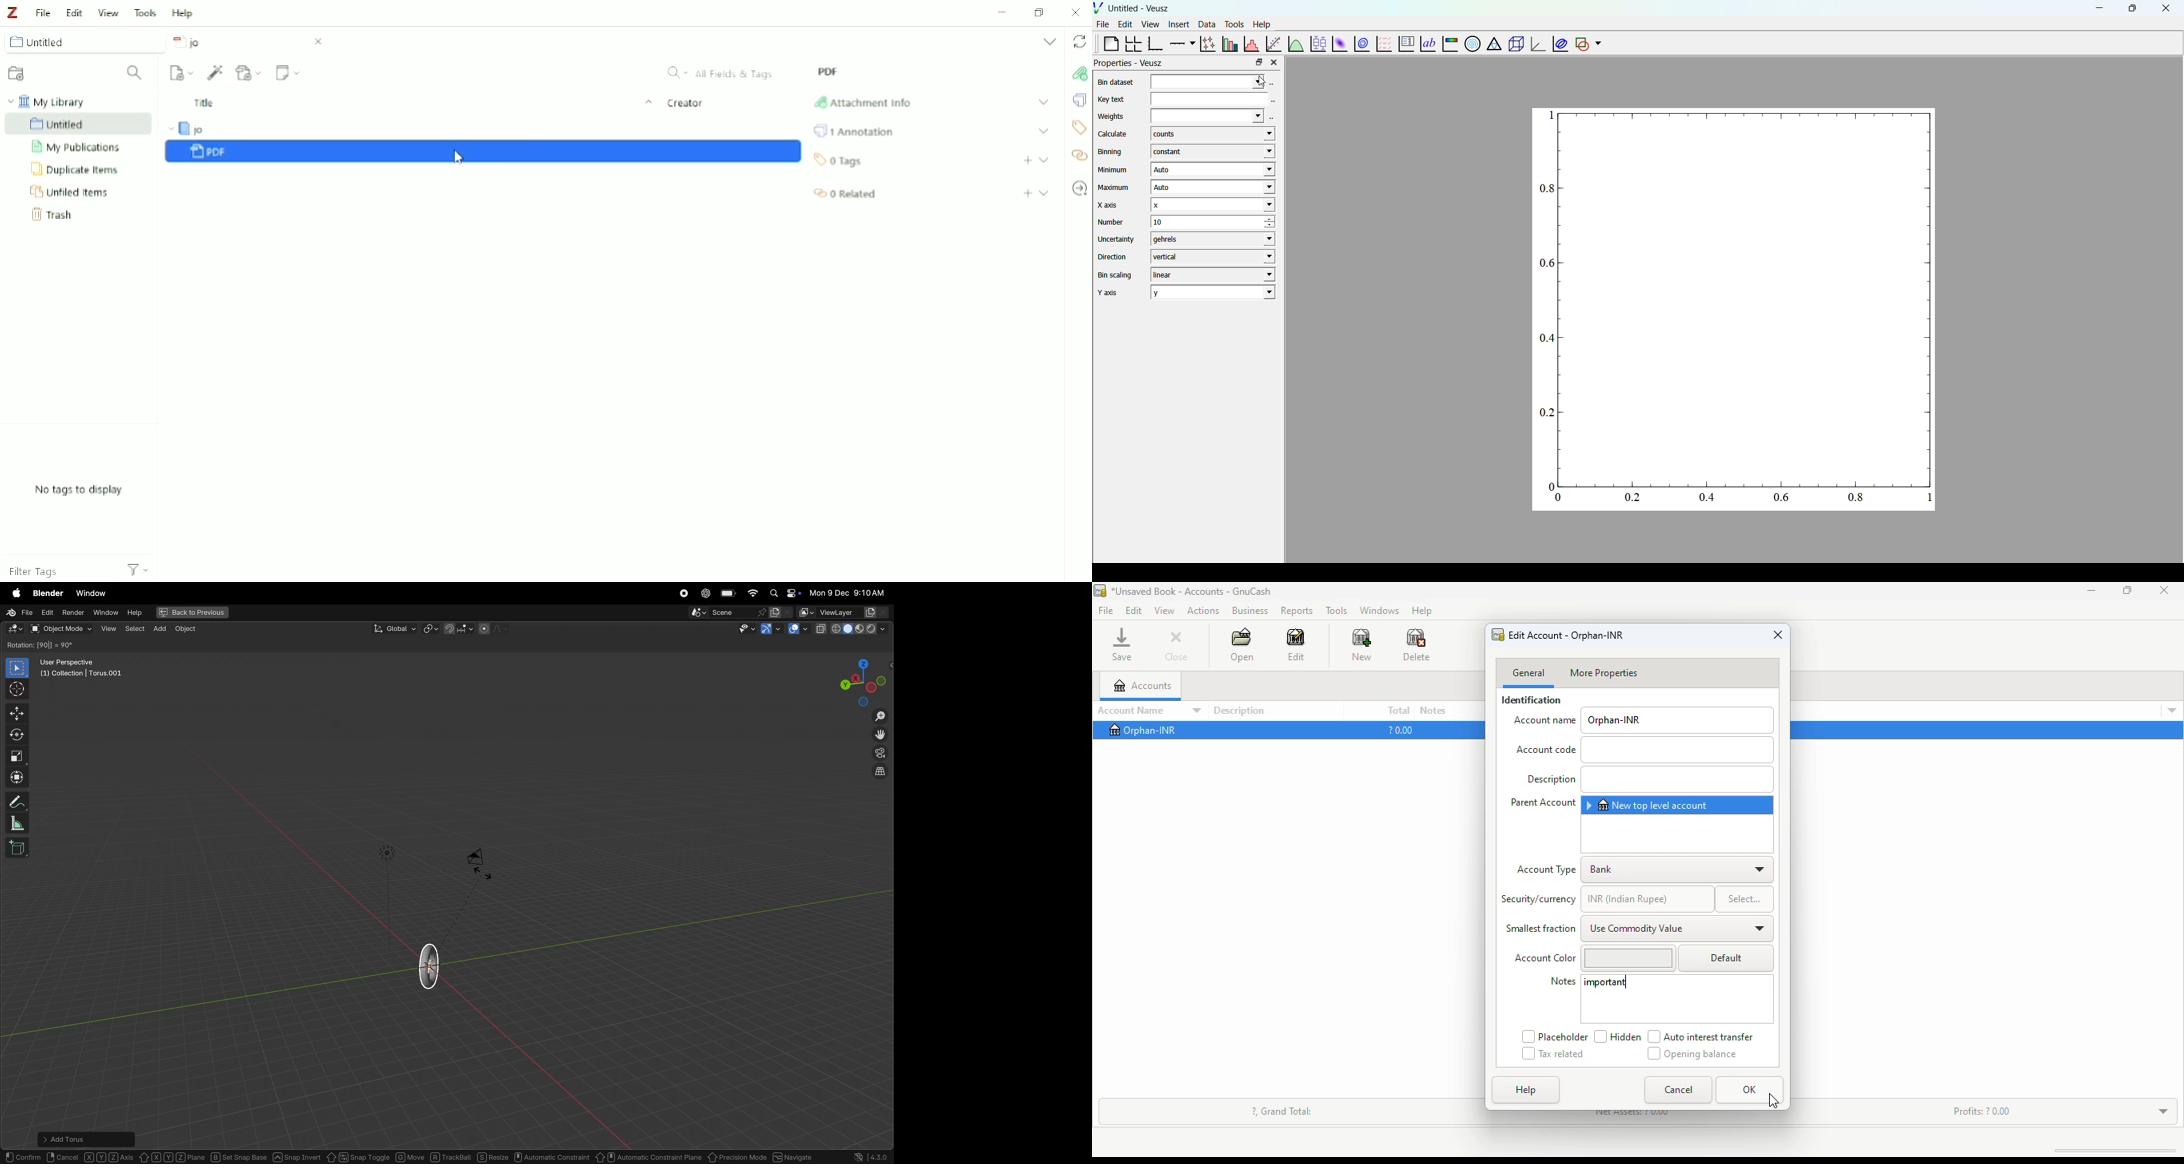 The width and height of the screenshot is (2184, 1176). What do you see at coordinates (1401, 729) in the screenshot?
I see `?0.00` at bounding box center [1401, 729].